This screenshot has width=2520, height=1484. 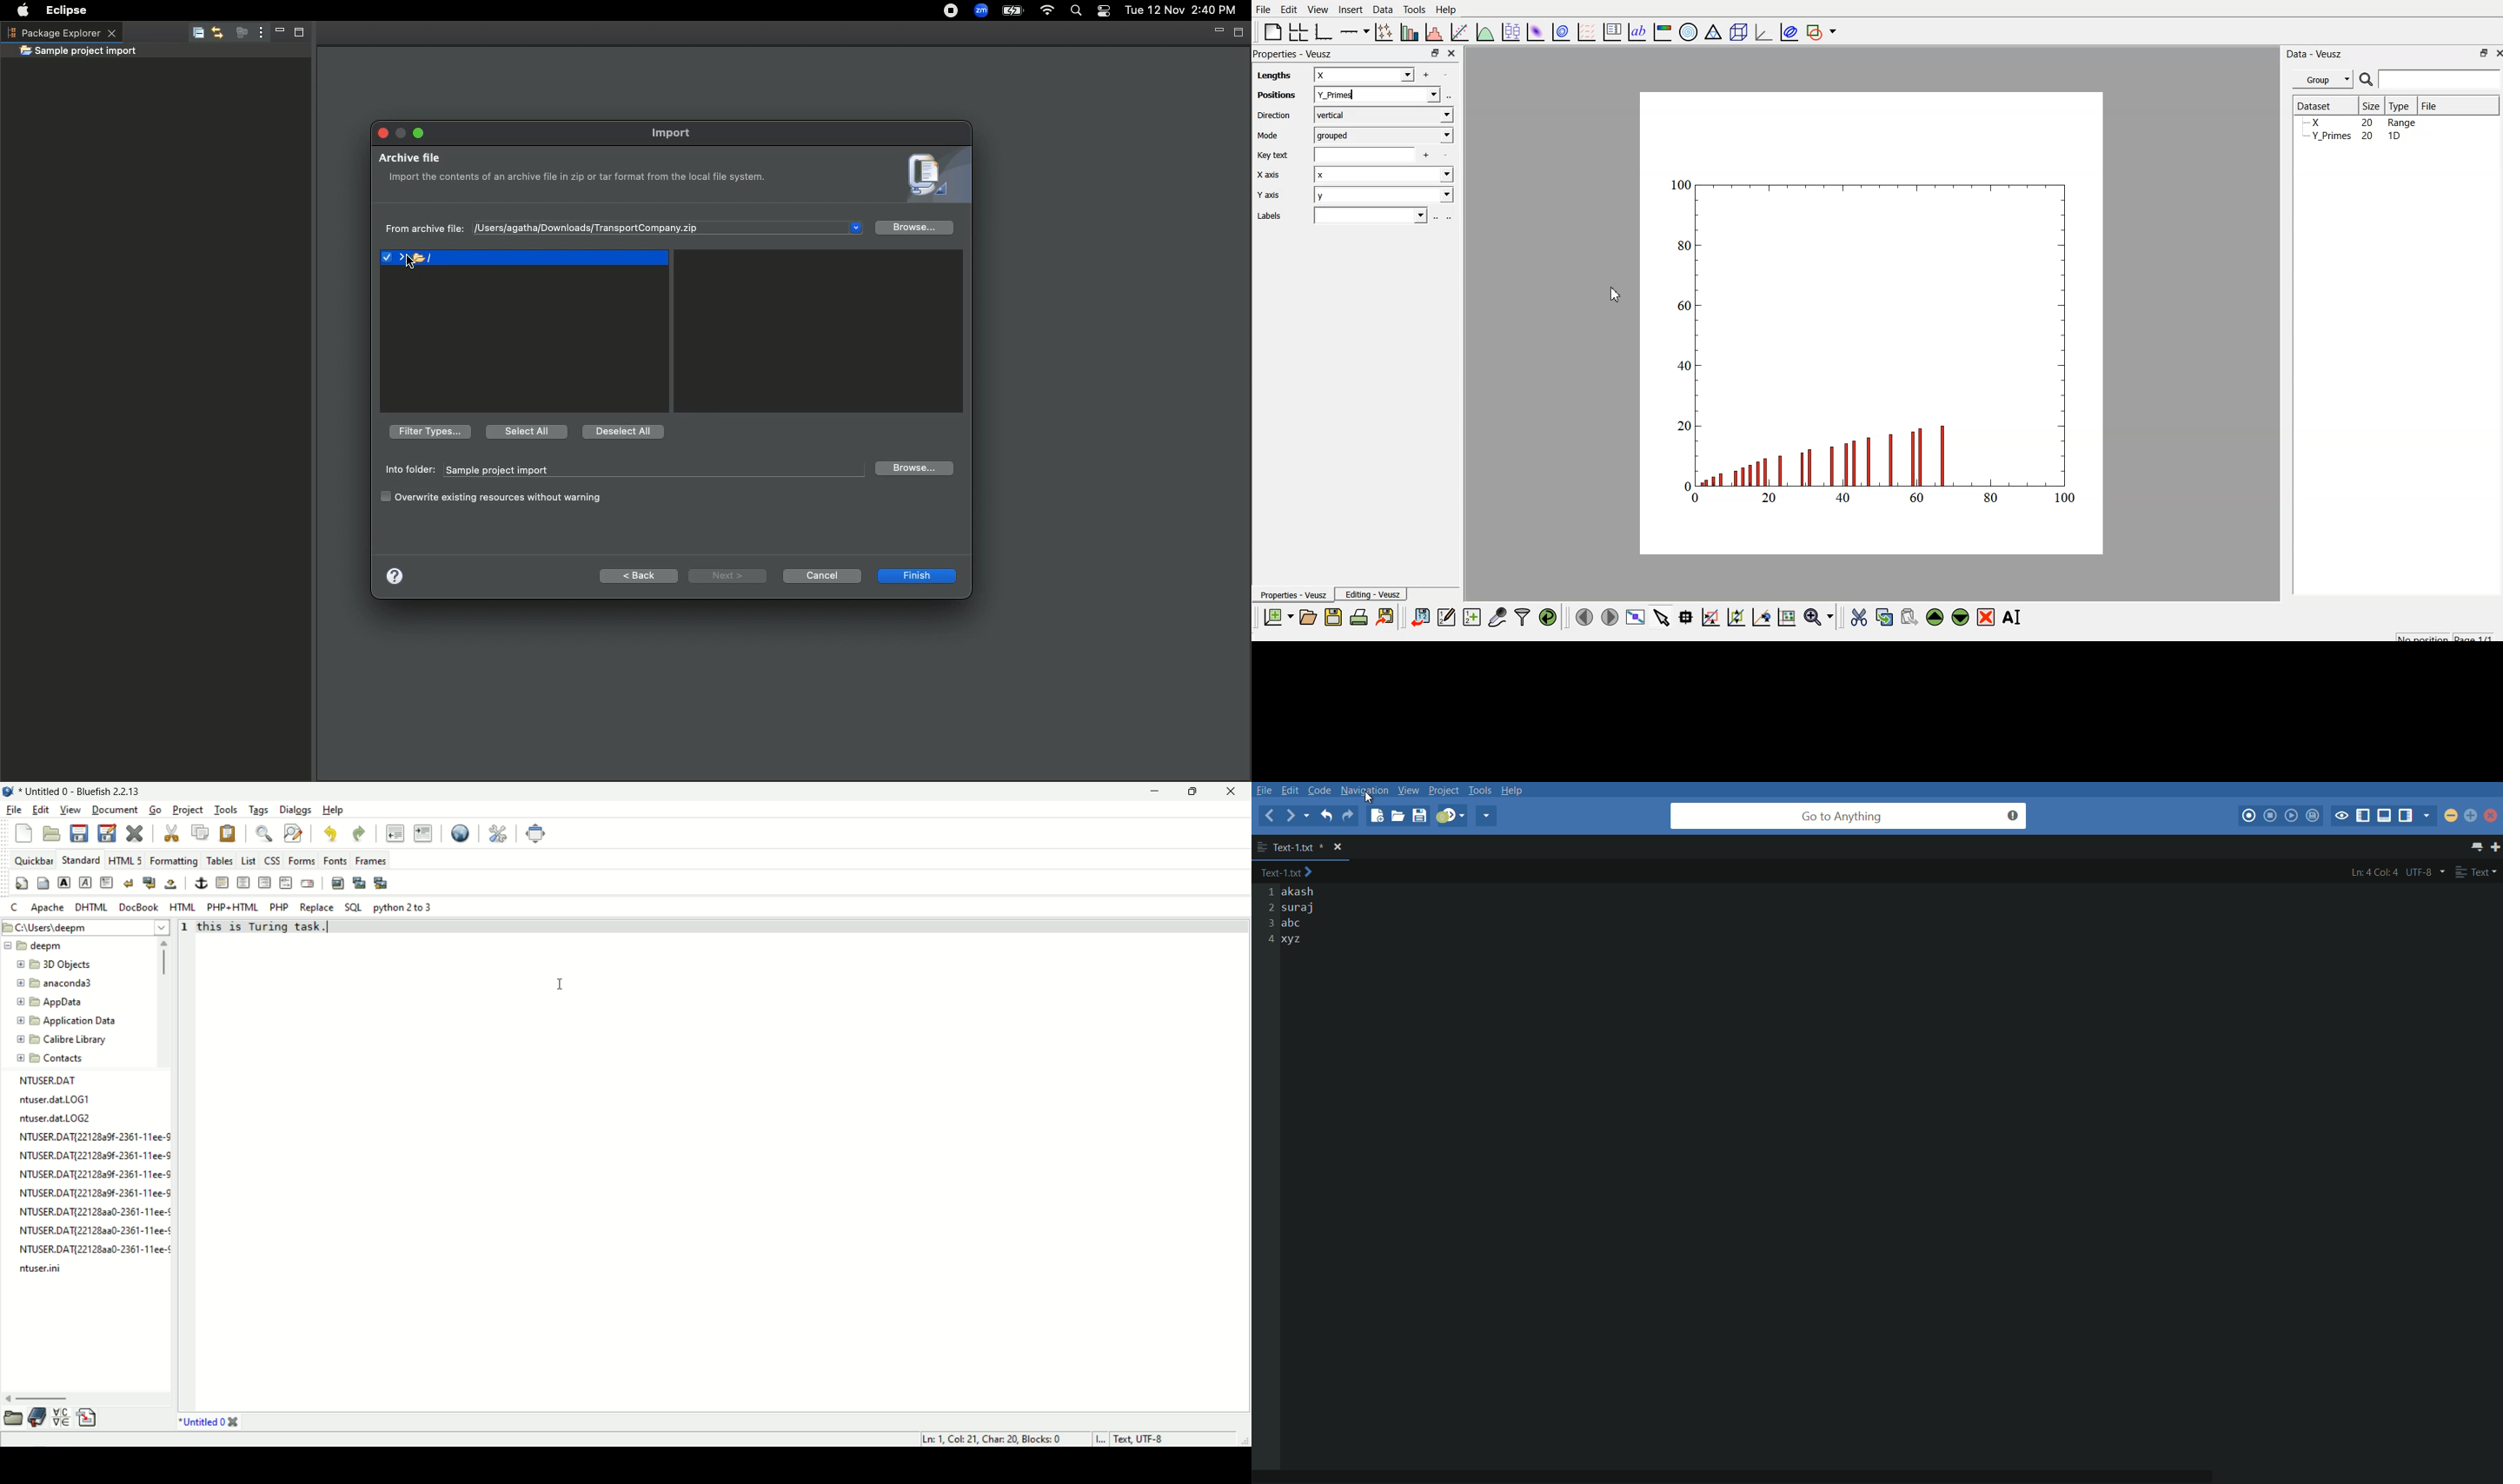 I want to click on show/hide bottom panel, so click(x=2385, y=816).